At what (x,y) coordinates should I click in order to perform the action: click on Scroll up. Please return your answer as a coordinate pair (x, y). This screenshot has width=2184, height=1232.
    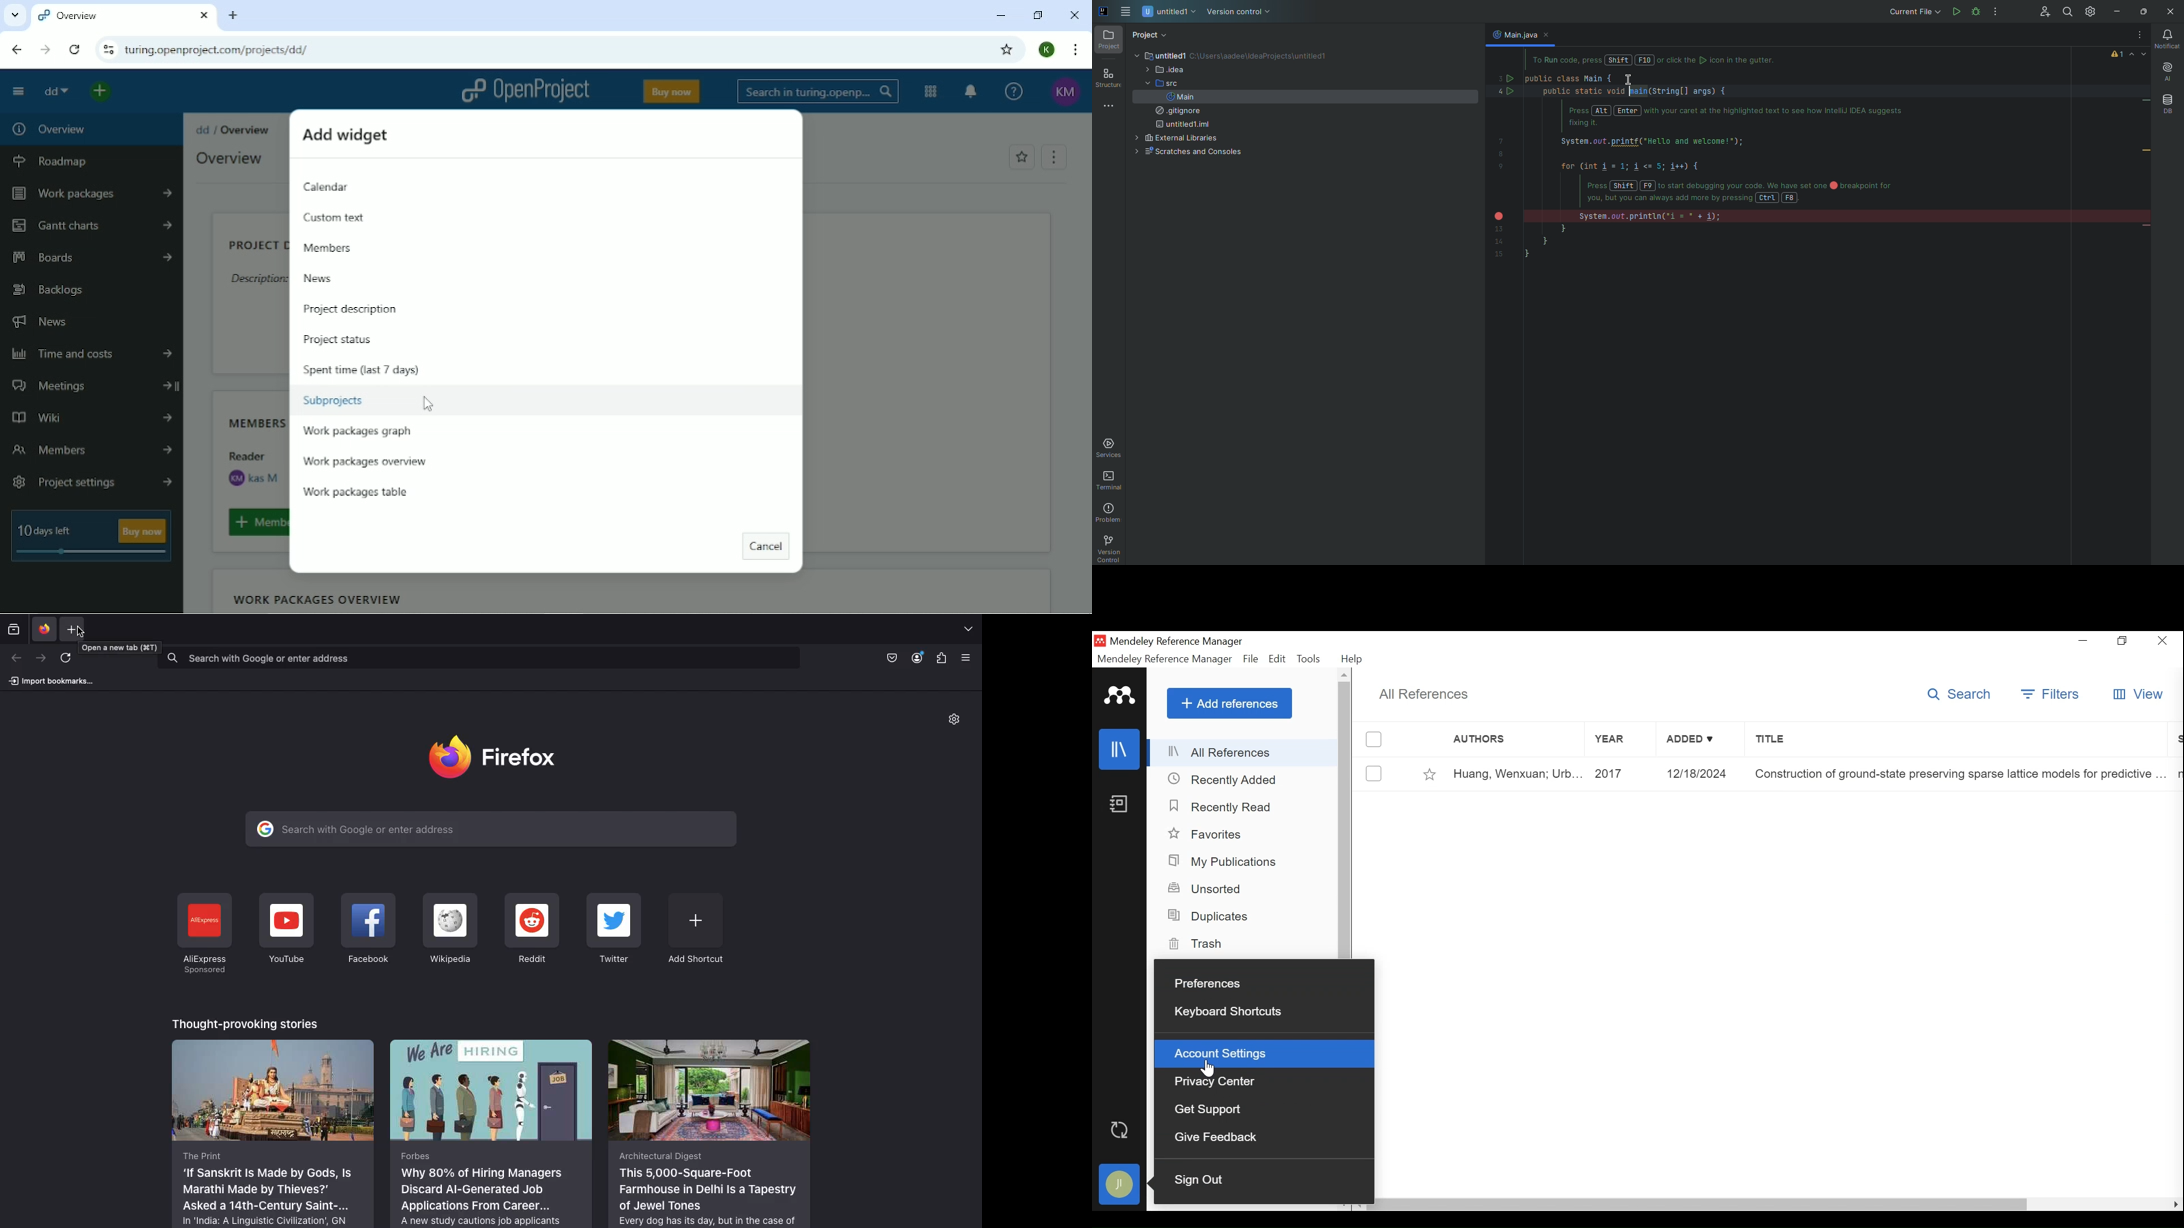
    Looking at the image, I should click on (1344, 675).